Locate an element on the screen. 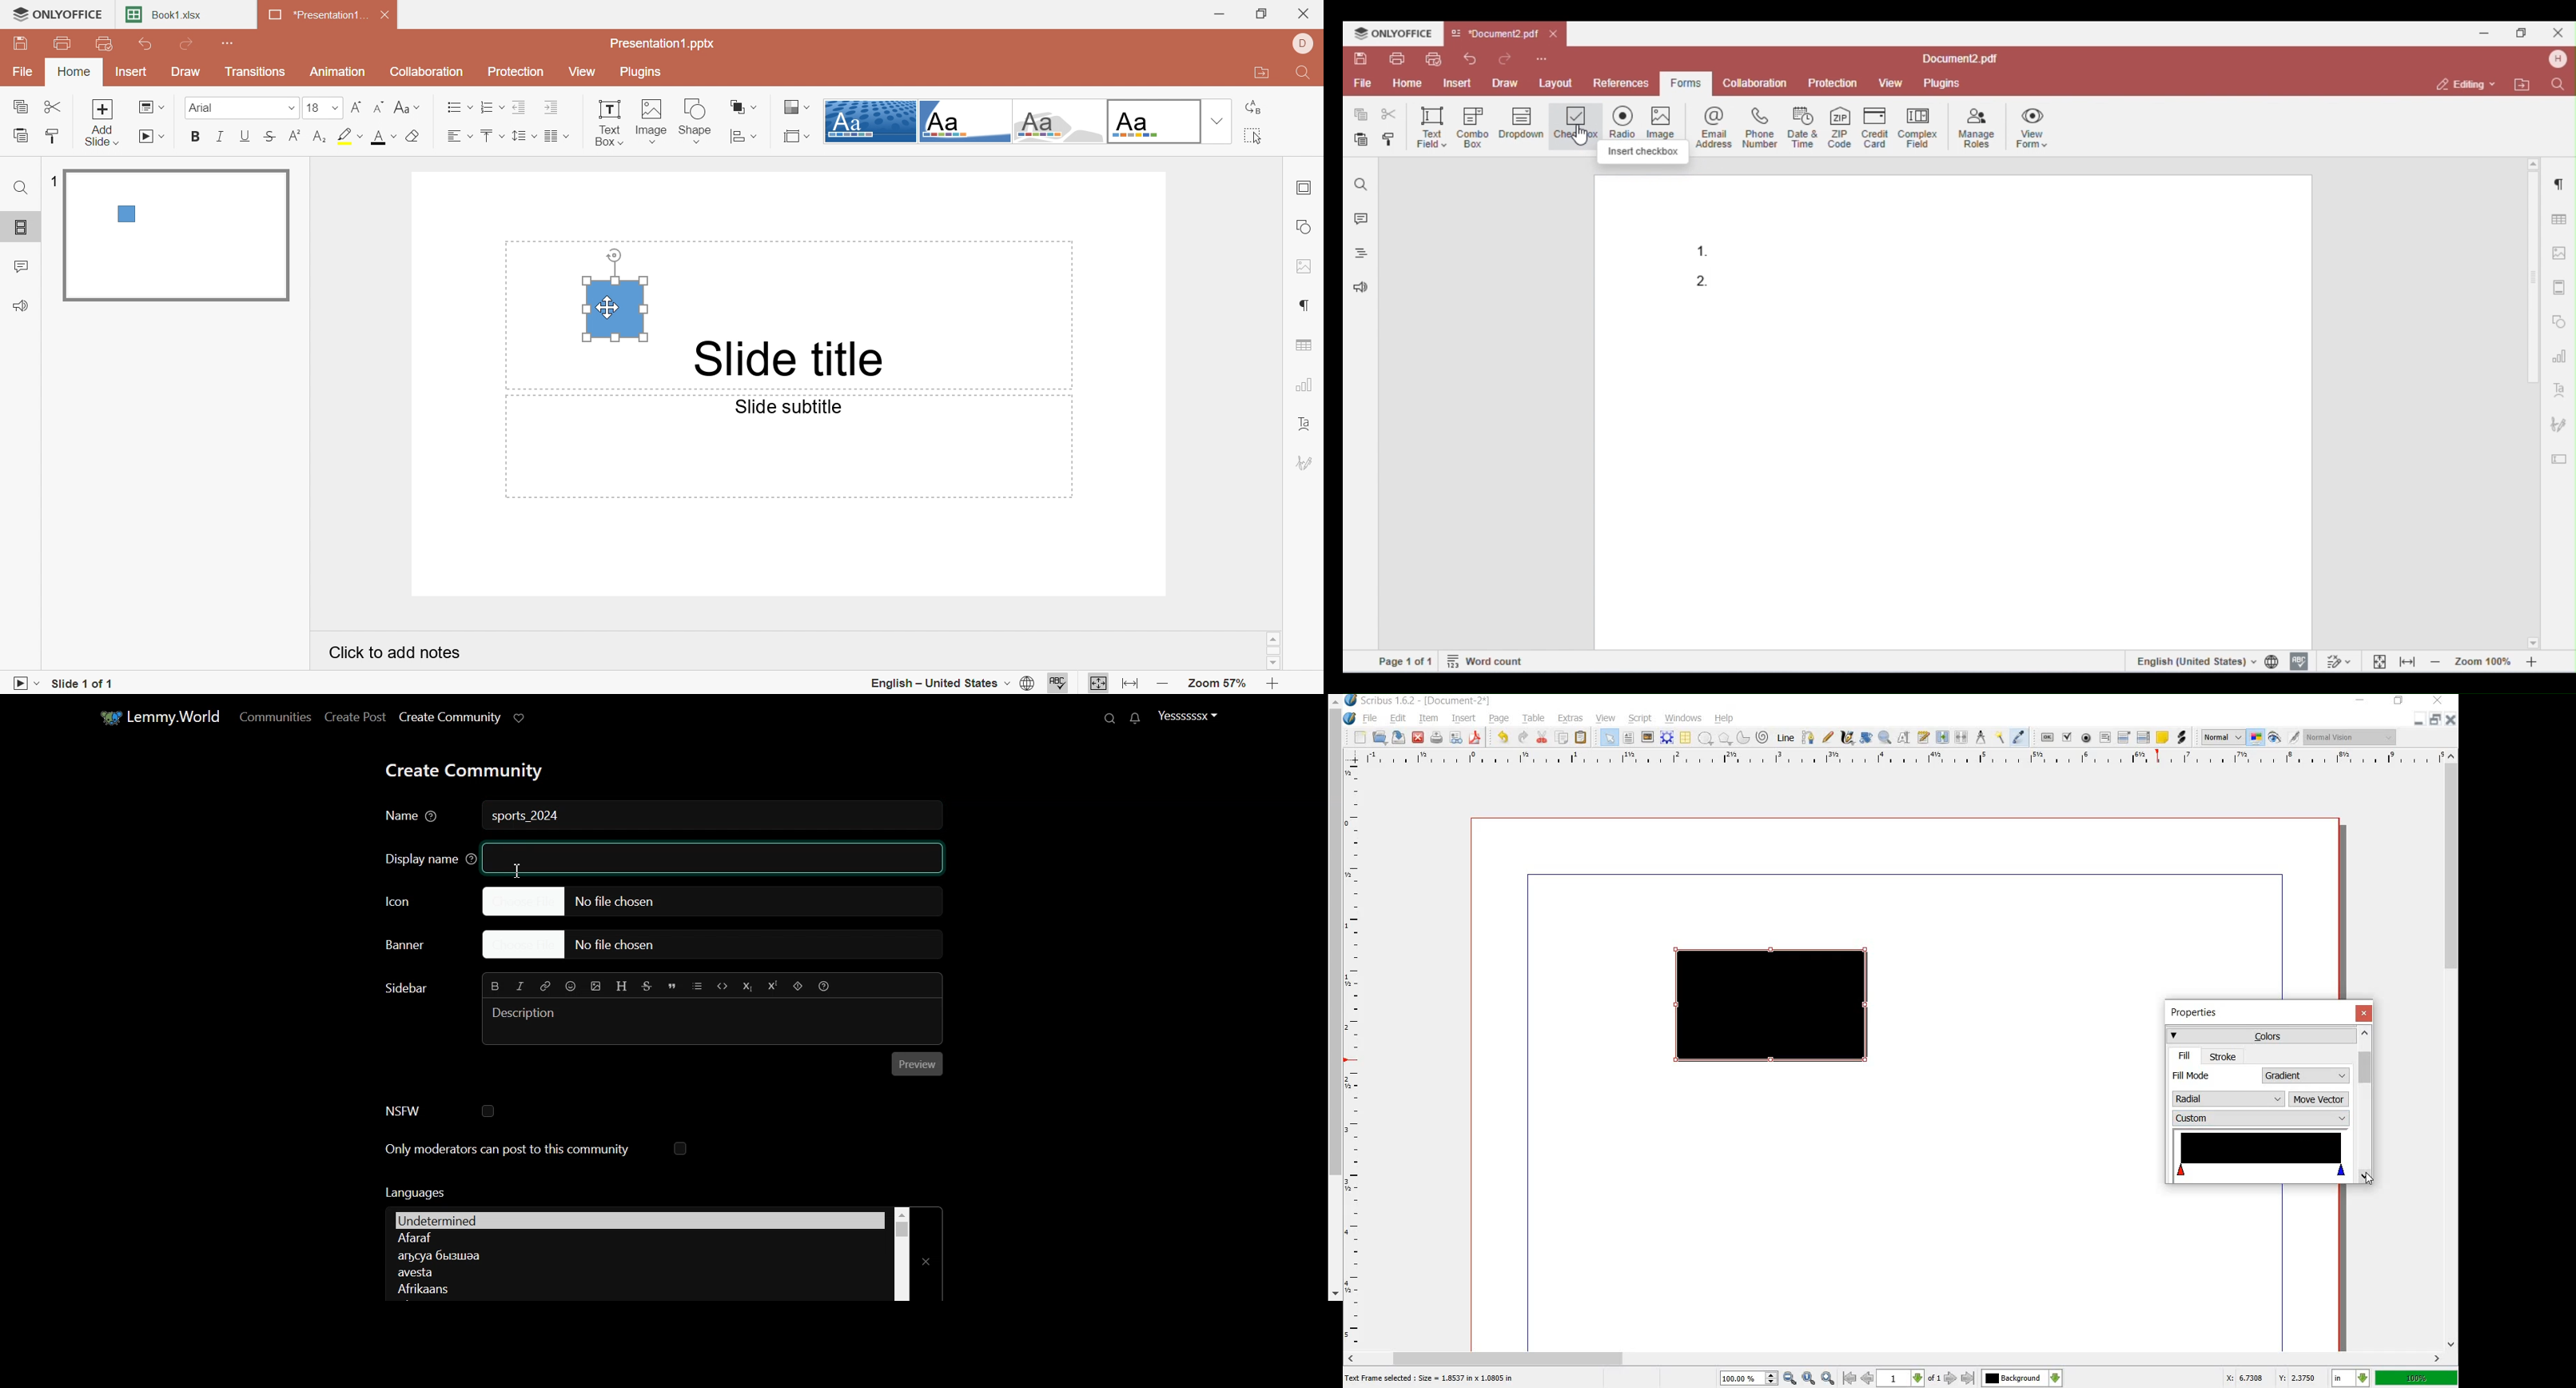  Quote is located at coordinates (672, 986).